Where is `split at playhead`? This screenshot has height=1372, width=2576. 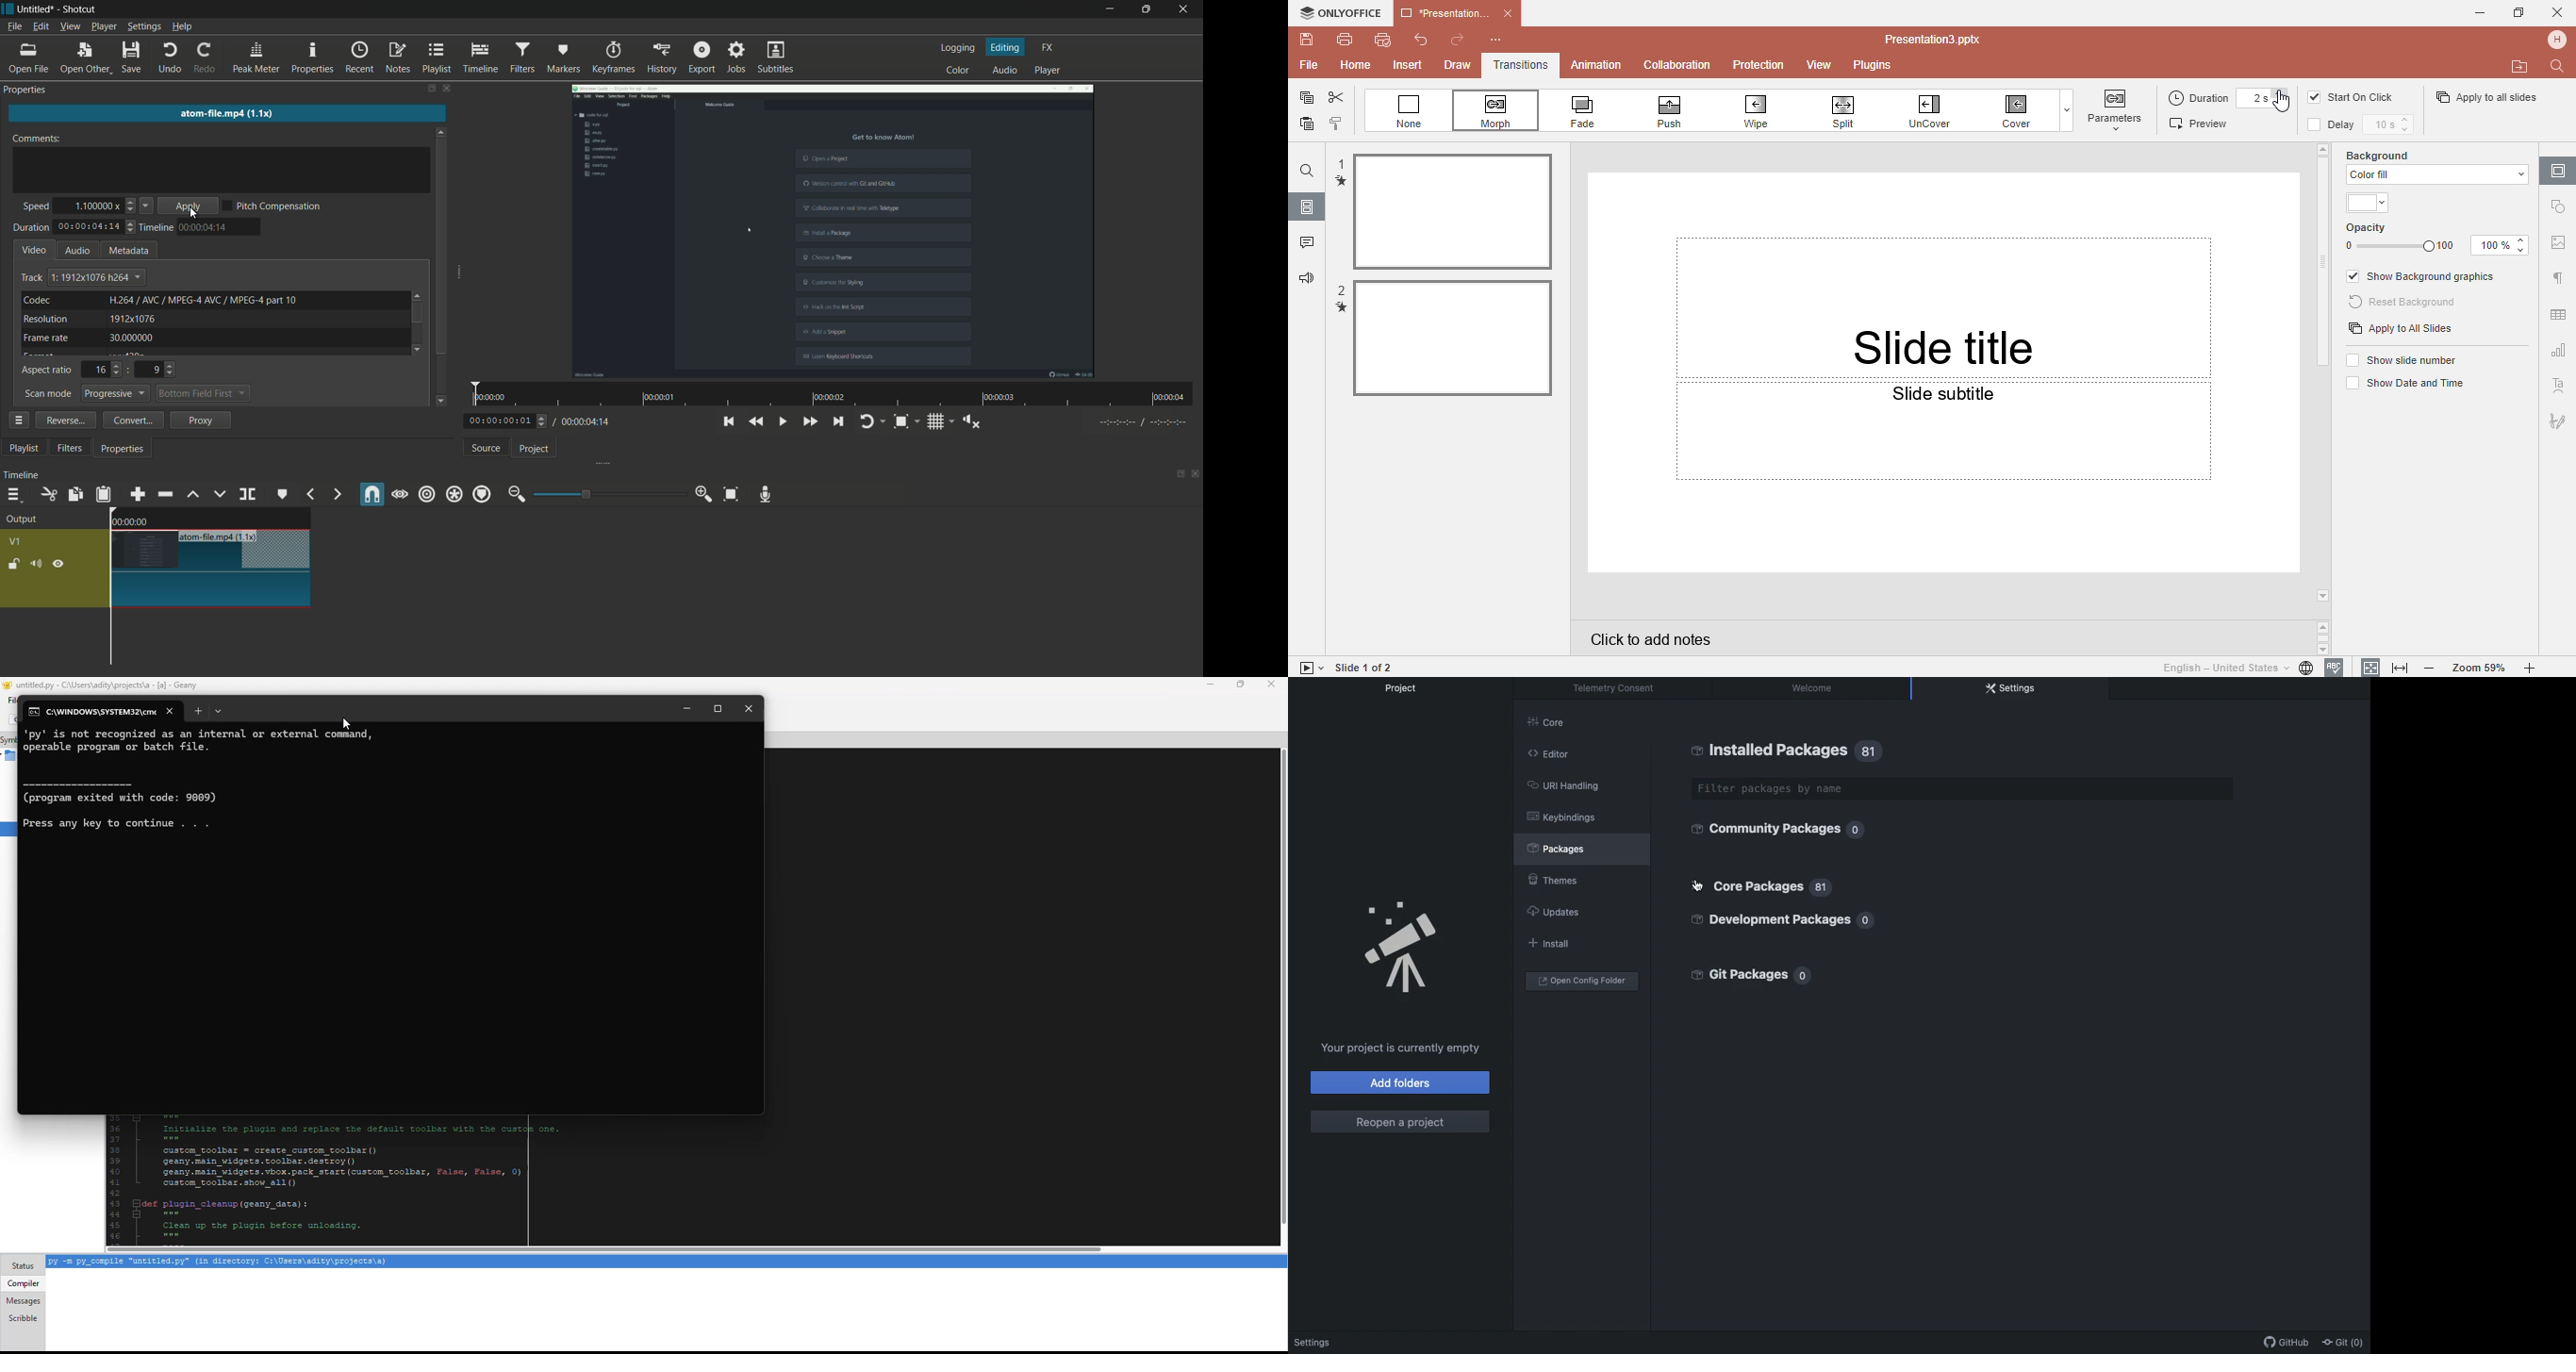
split at playhead is located at coordinates (249, 494).